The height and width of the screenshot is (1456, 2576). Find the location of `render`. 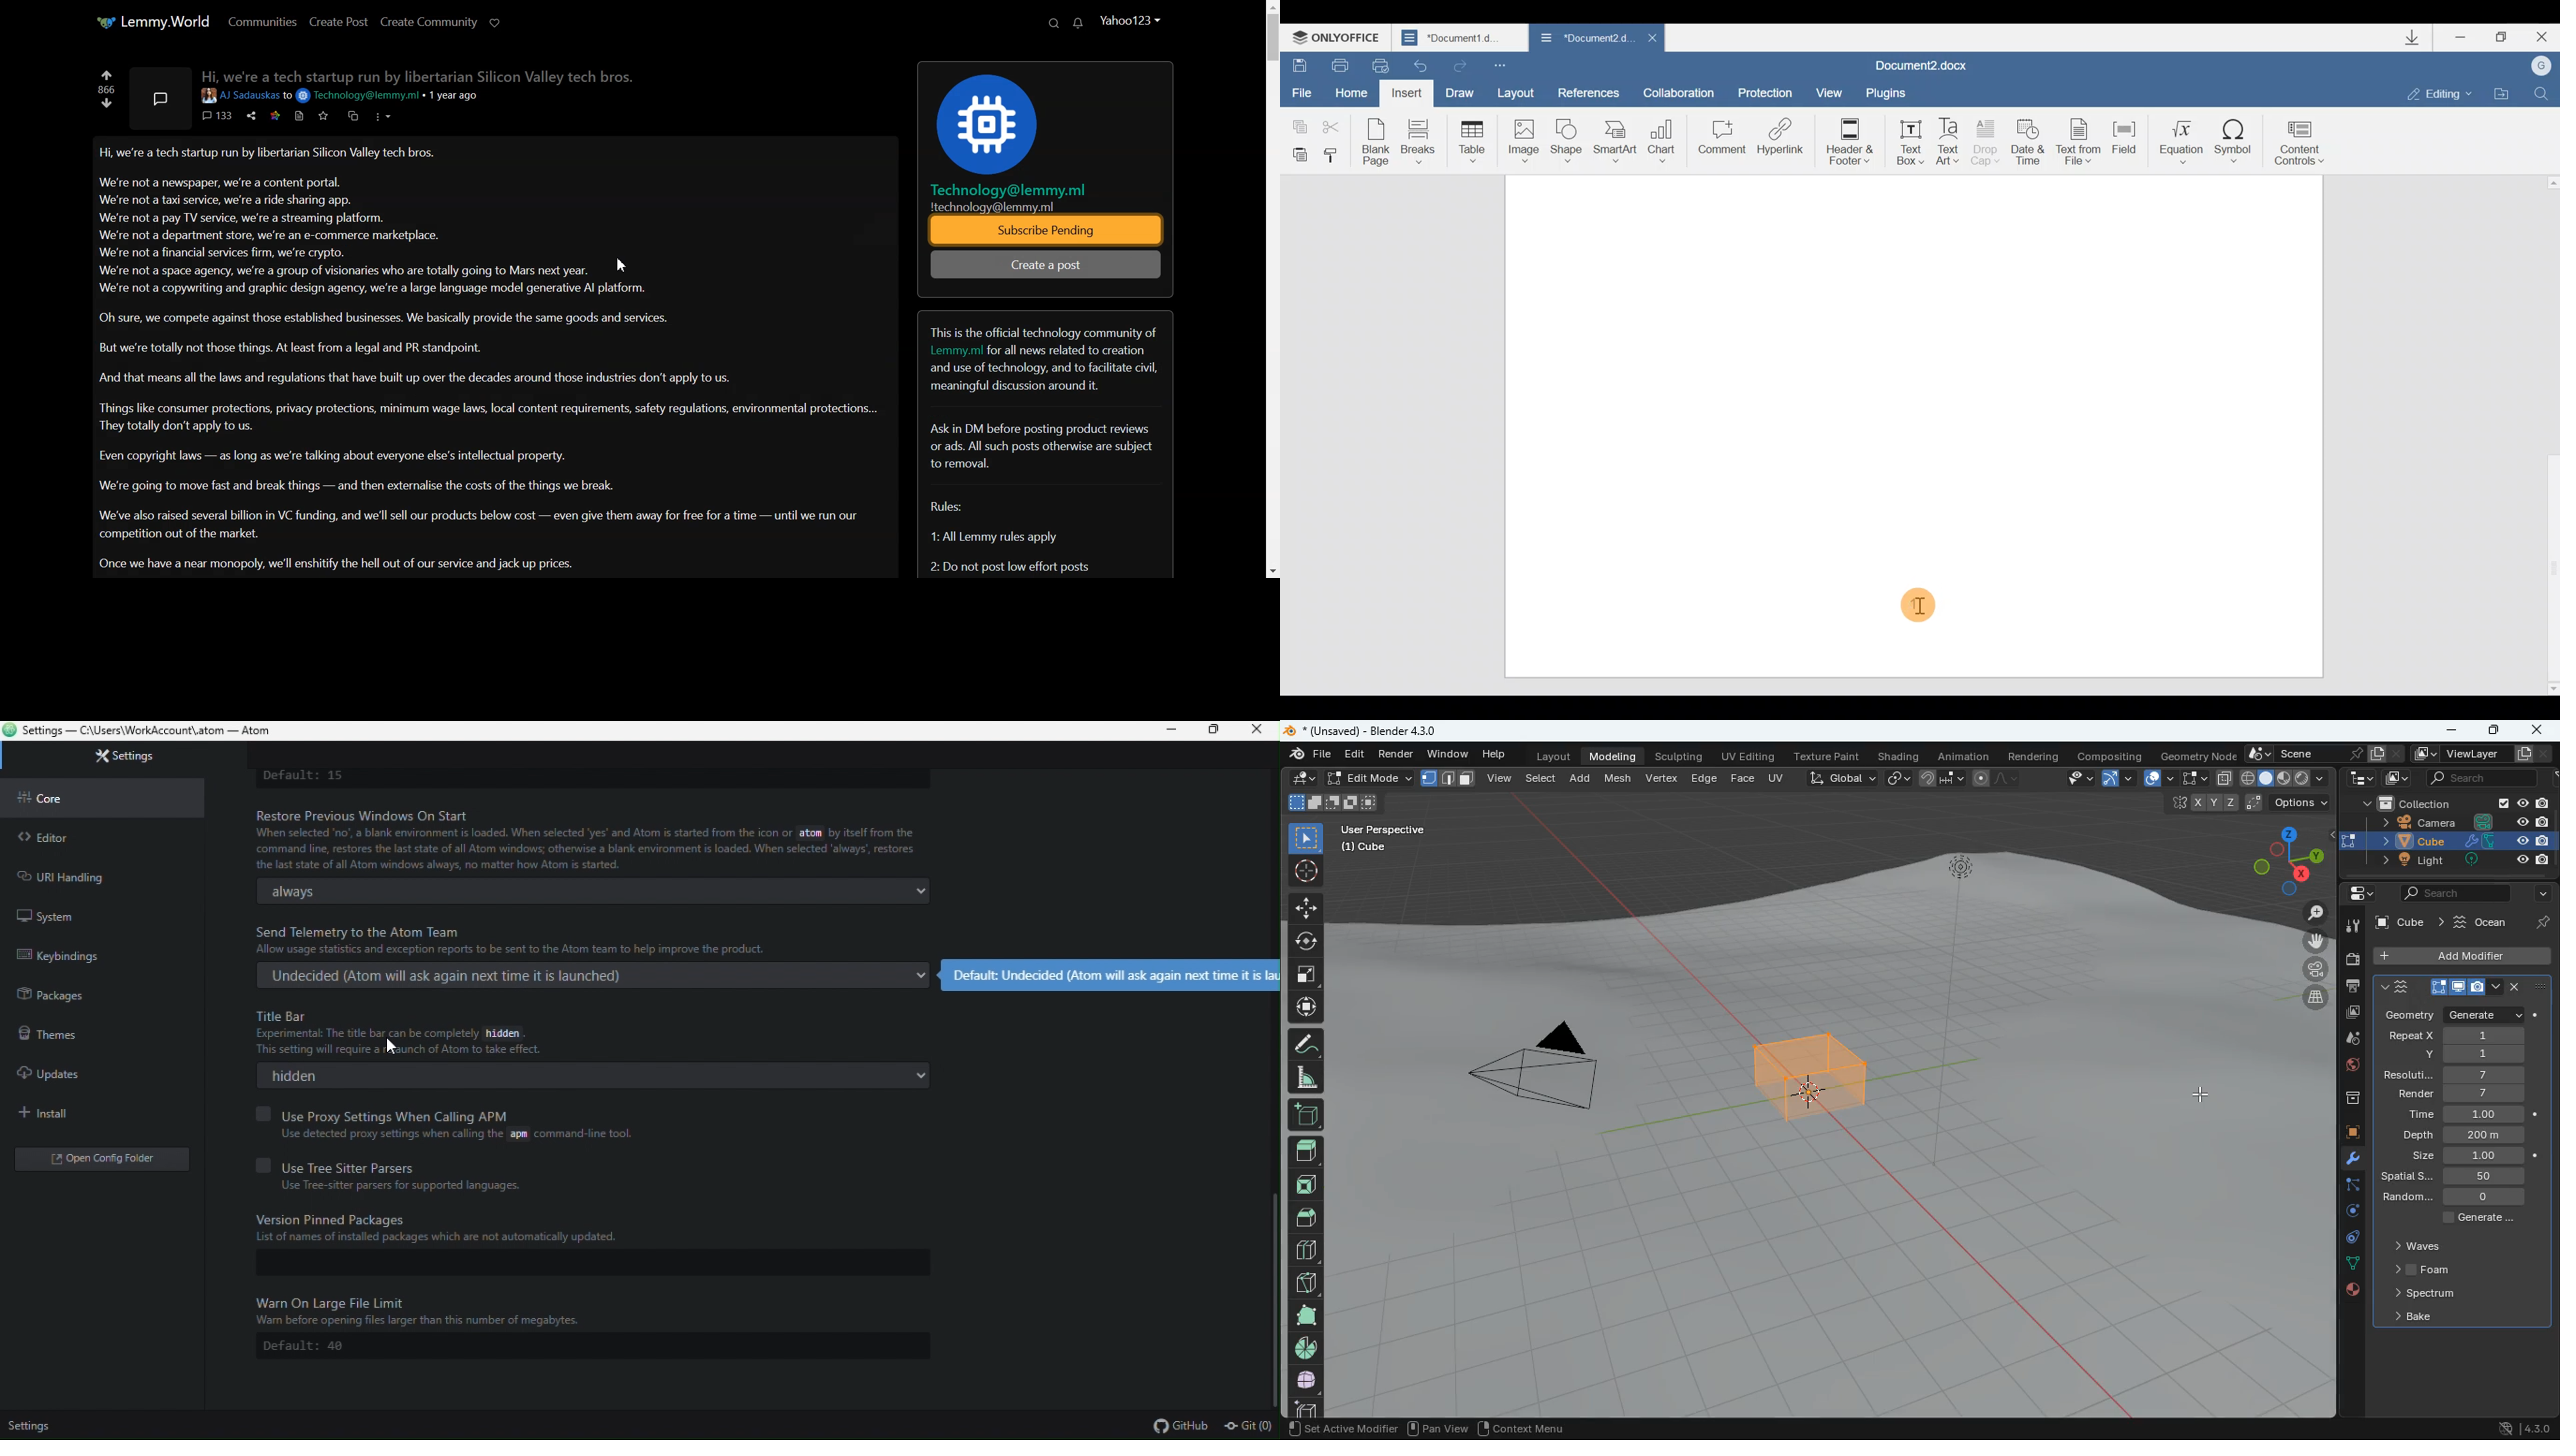

render is located at coordinates (1397, 753).